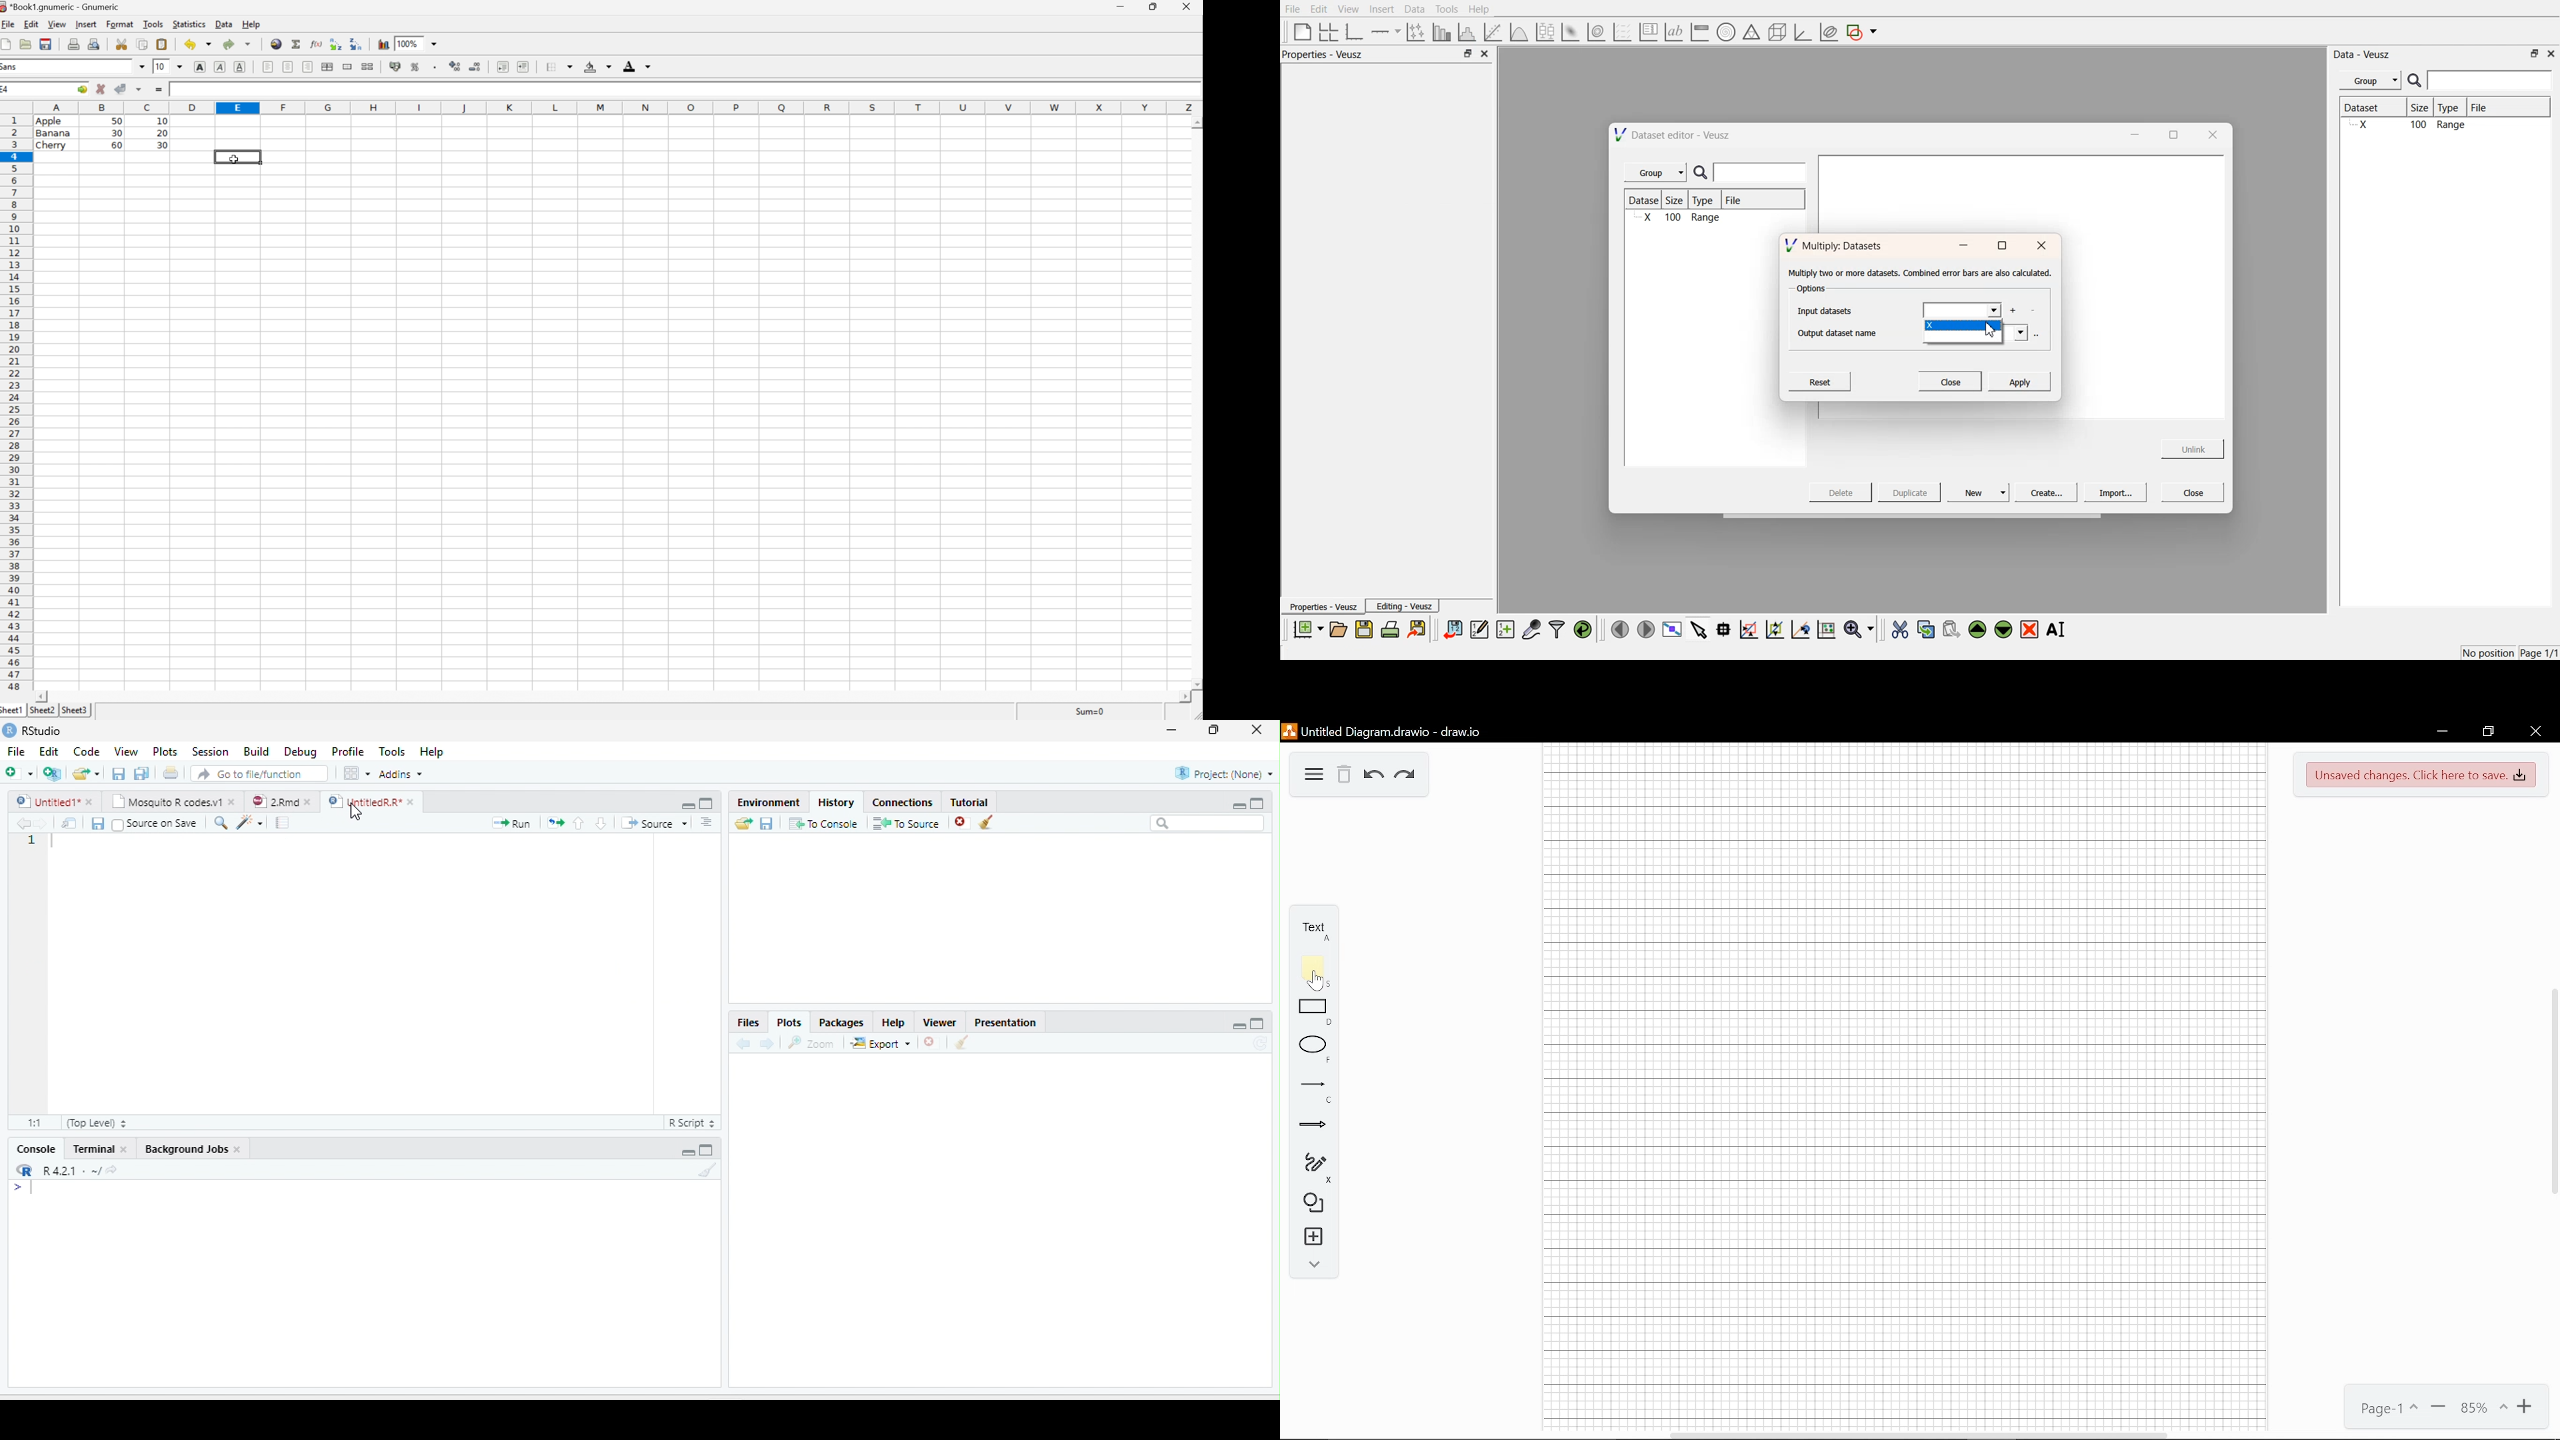  Describe the element at coordinates (16, 403) in the screenshot. I see `row number` at that location.